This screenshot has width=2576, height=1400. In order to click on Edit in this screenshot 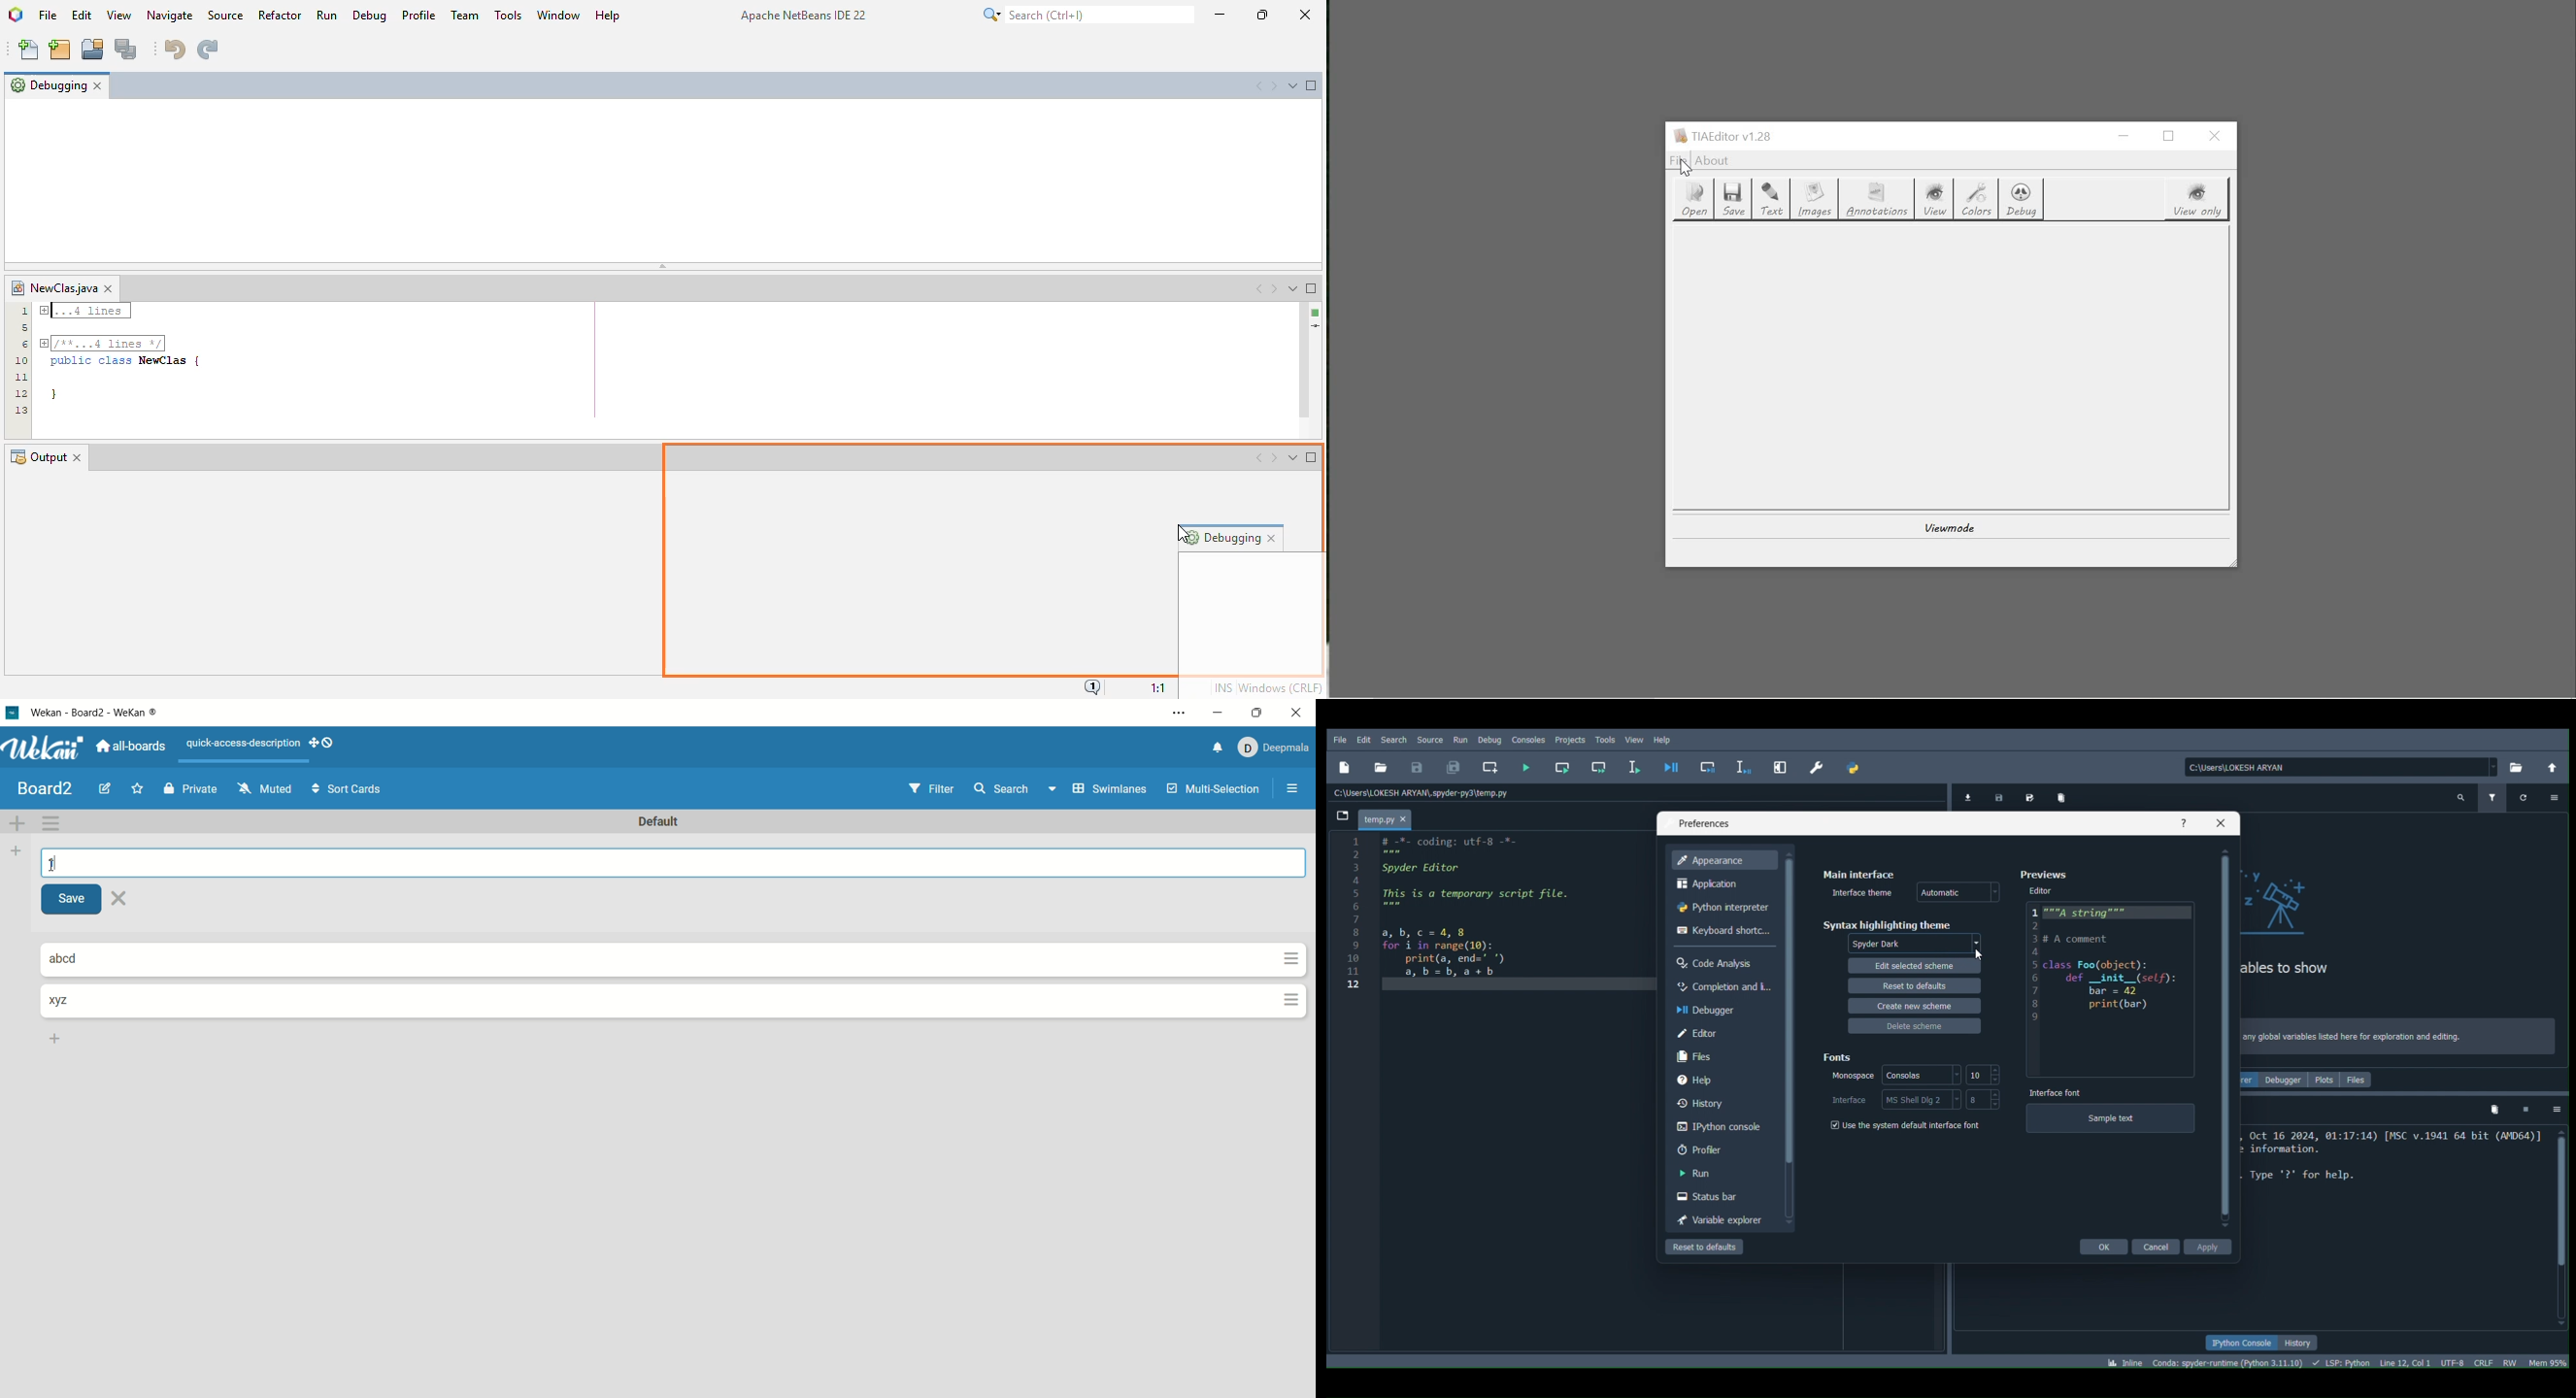, I will do `click(1365, 738)`.